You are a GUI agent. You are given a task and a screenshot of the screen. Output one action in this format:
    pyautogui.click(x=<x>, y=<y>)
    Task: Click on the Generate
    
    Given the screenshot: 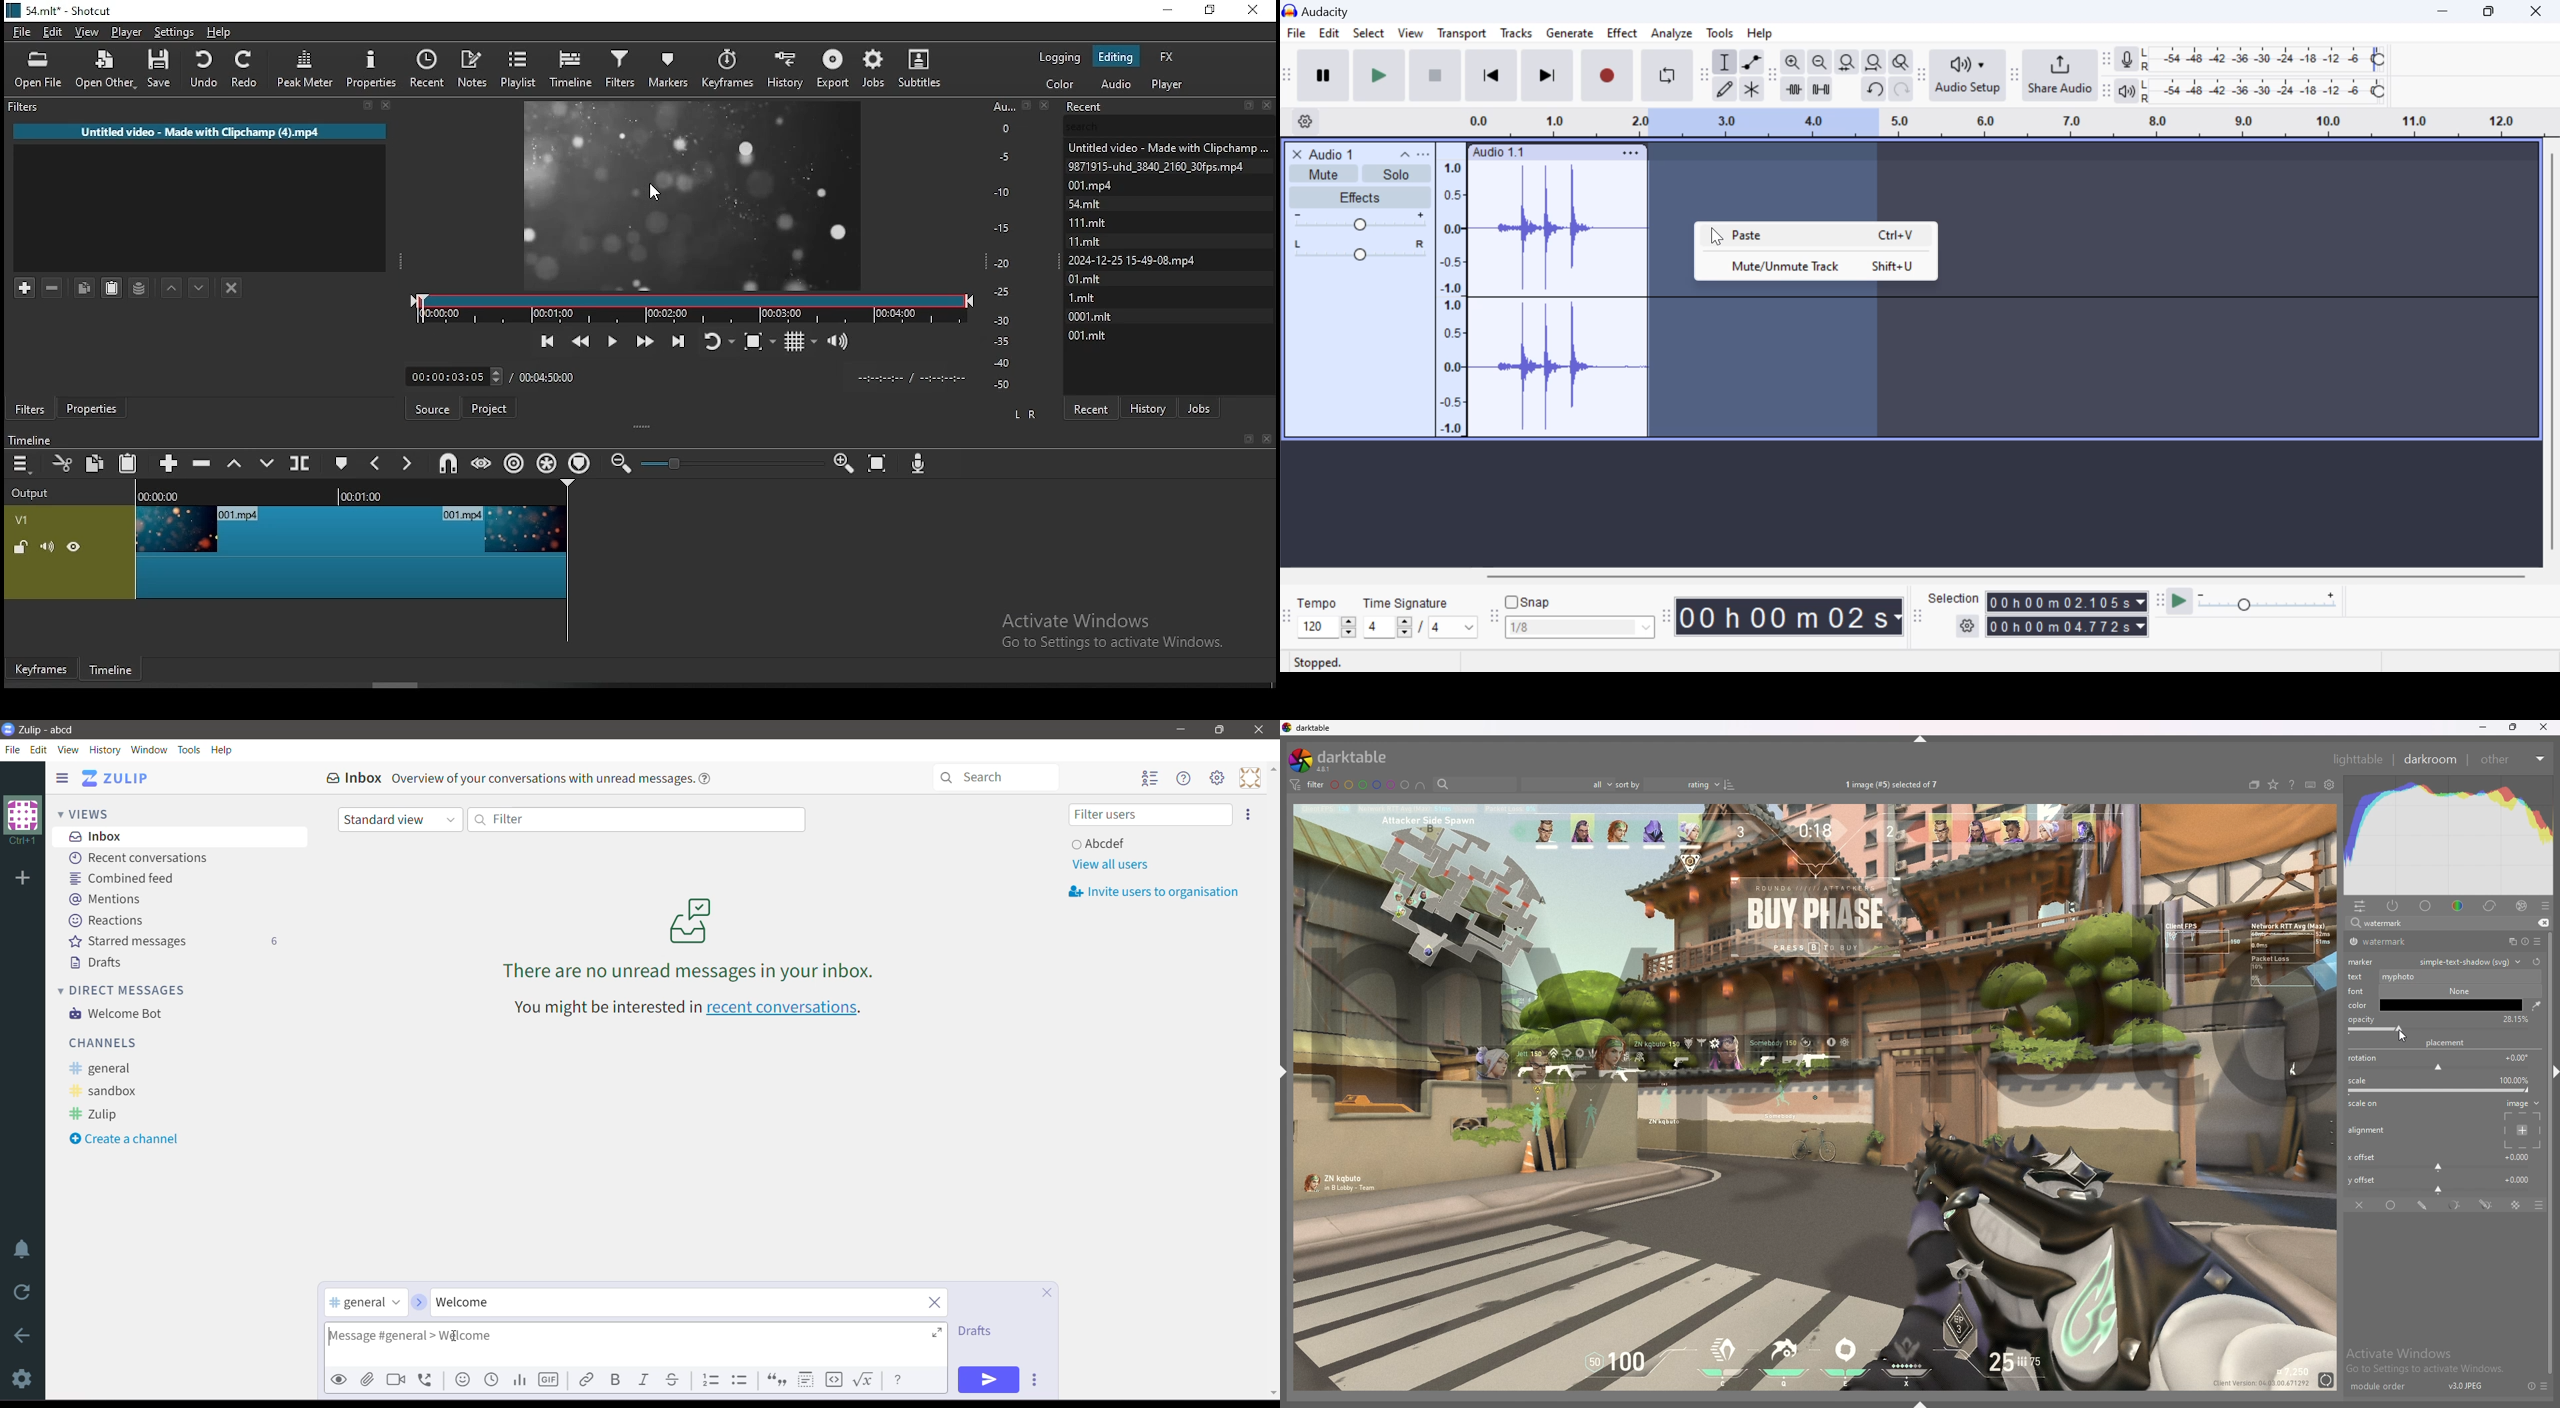 What is the action you would take?
    pyautogui.click(x=1569, y=34)
    